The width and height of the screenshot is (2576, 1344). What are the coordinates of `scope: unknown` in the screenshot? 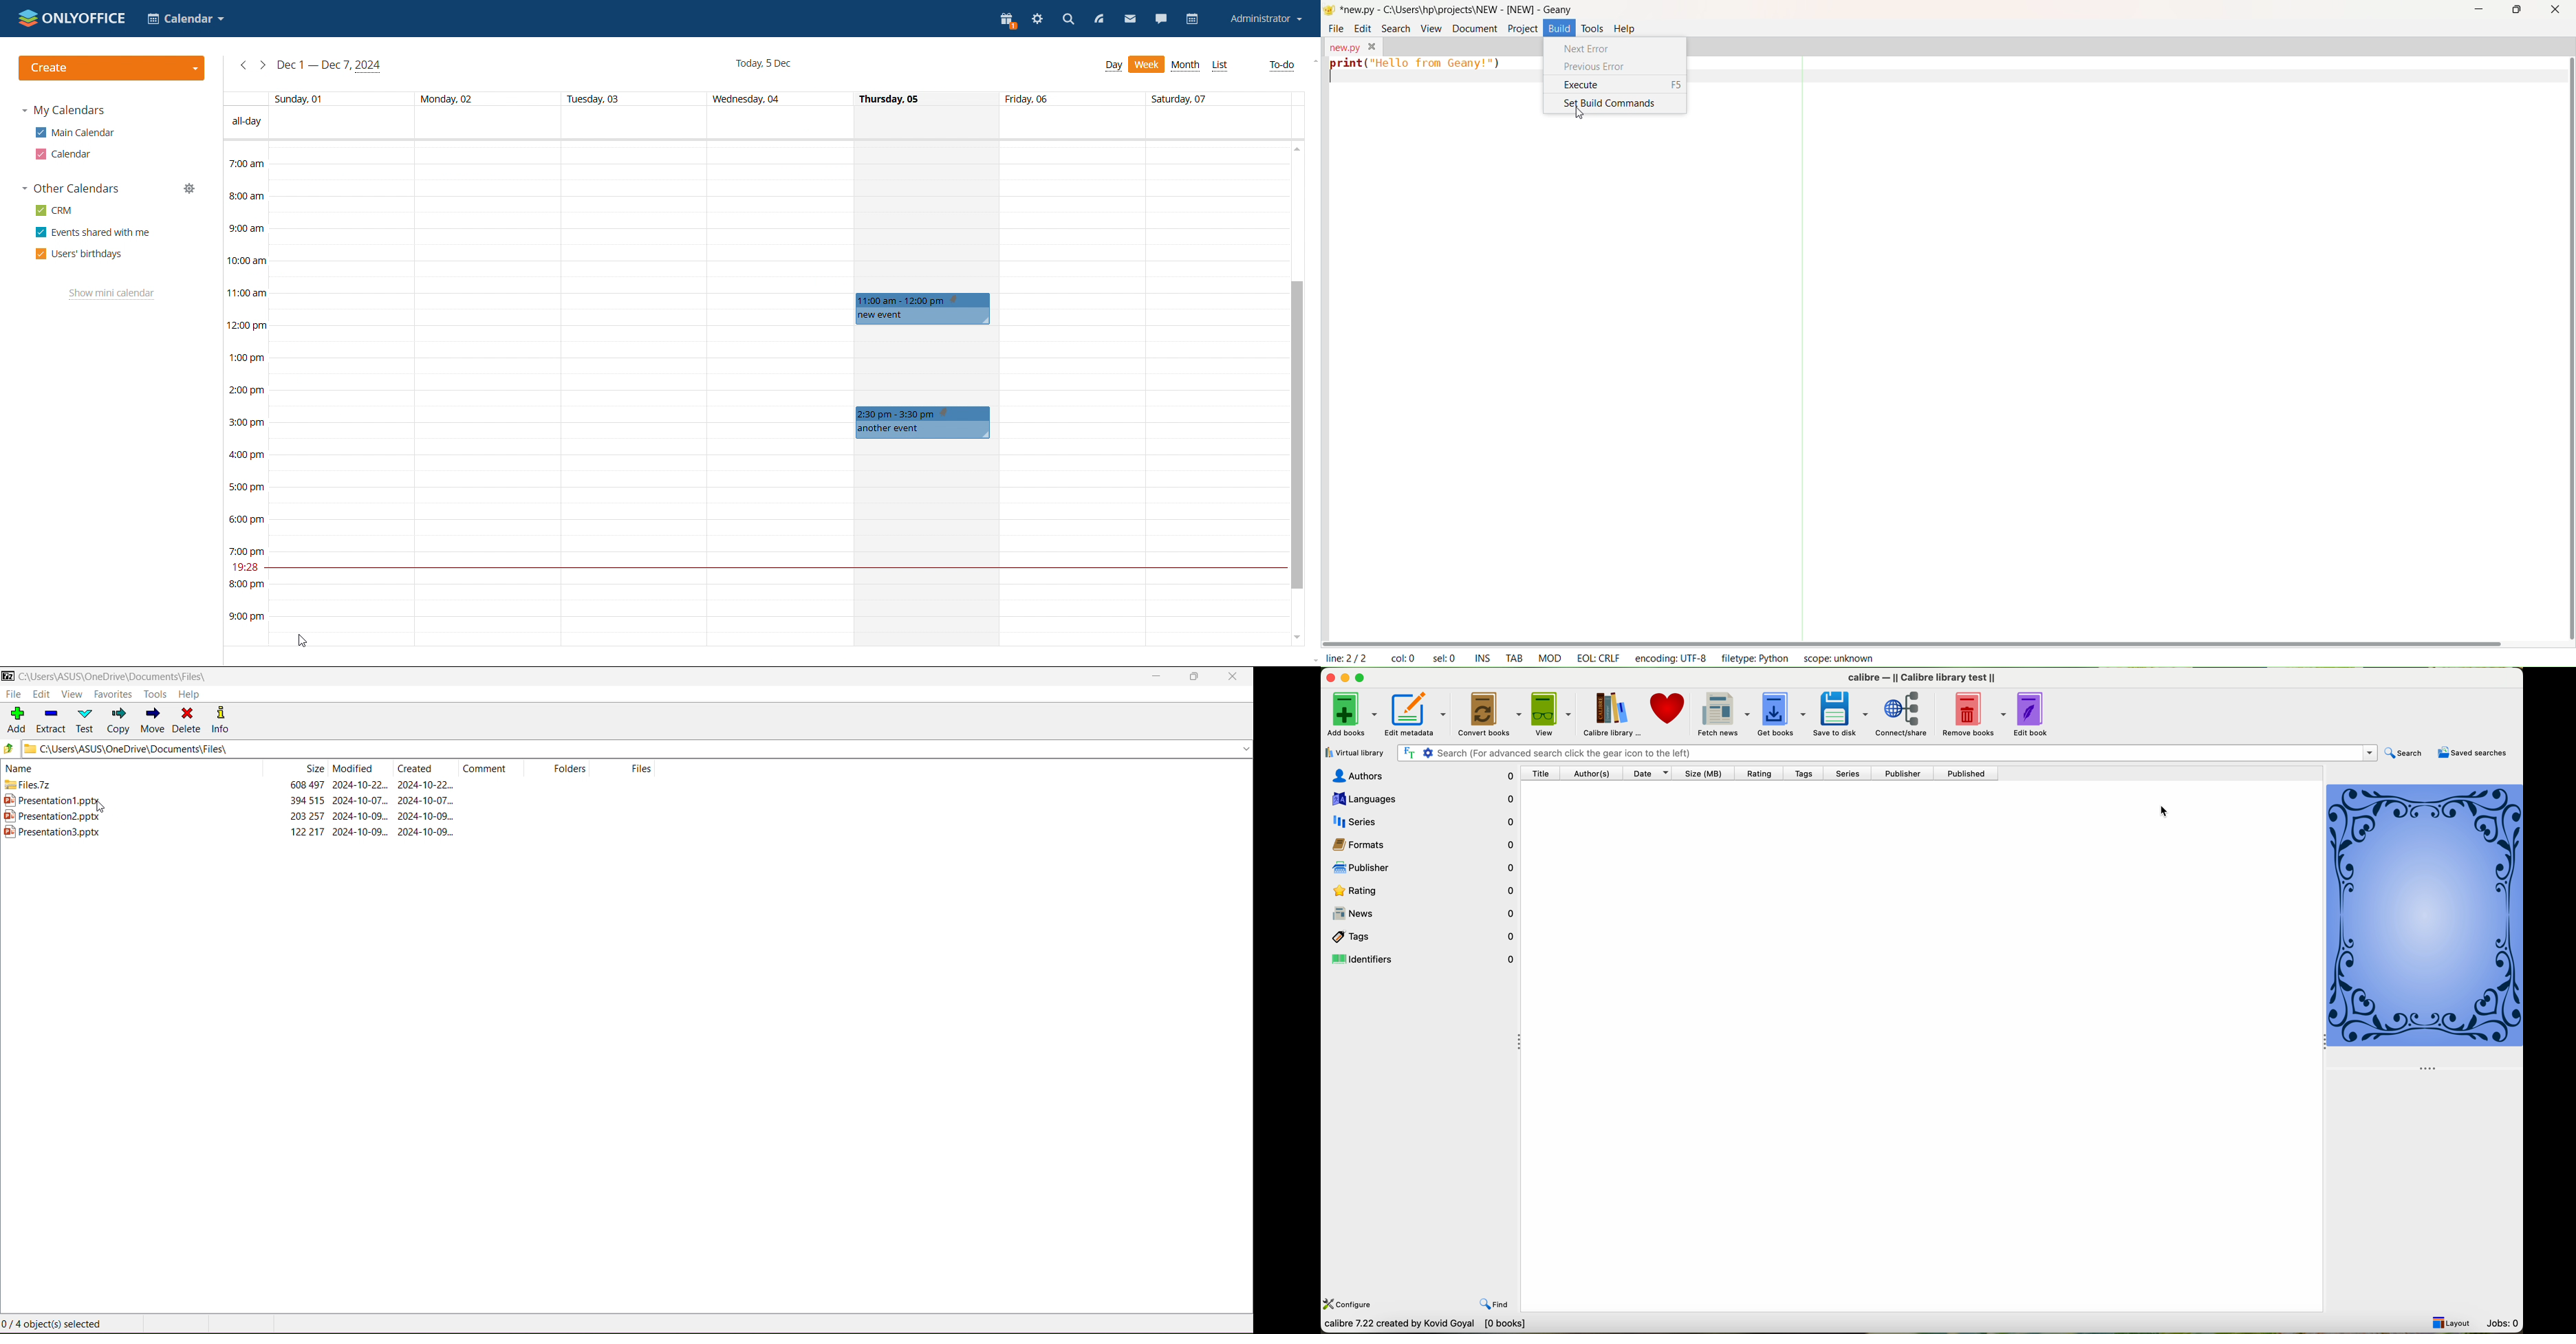 It's located at (1836, 658).